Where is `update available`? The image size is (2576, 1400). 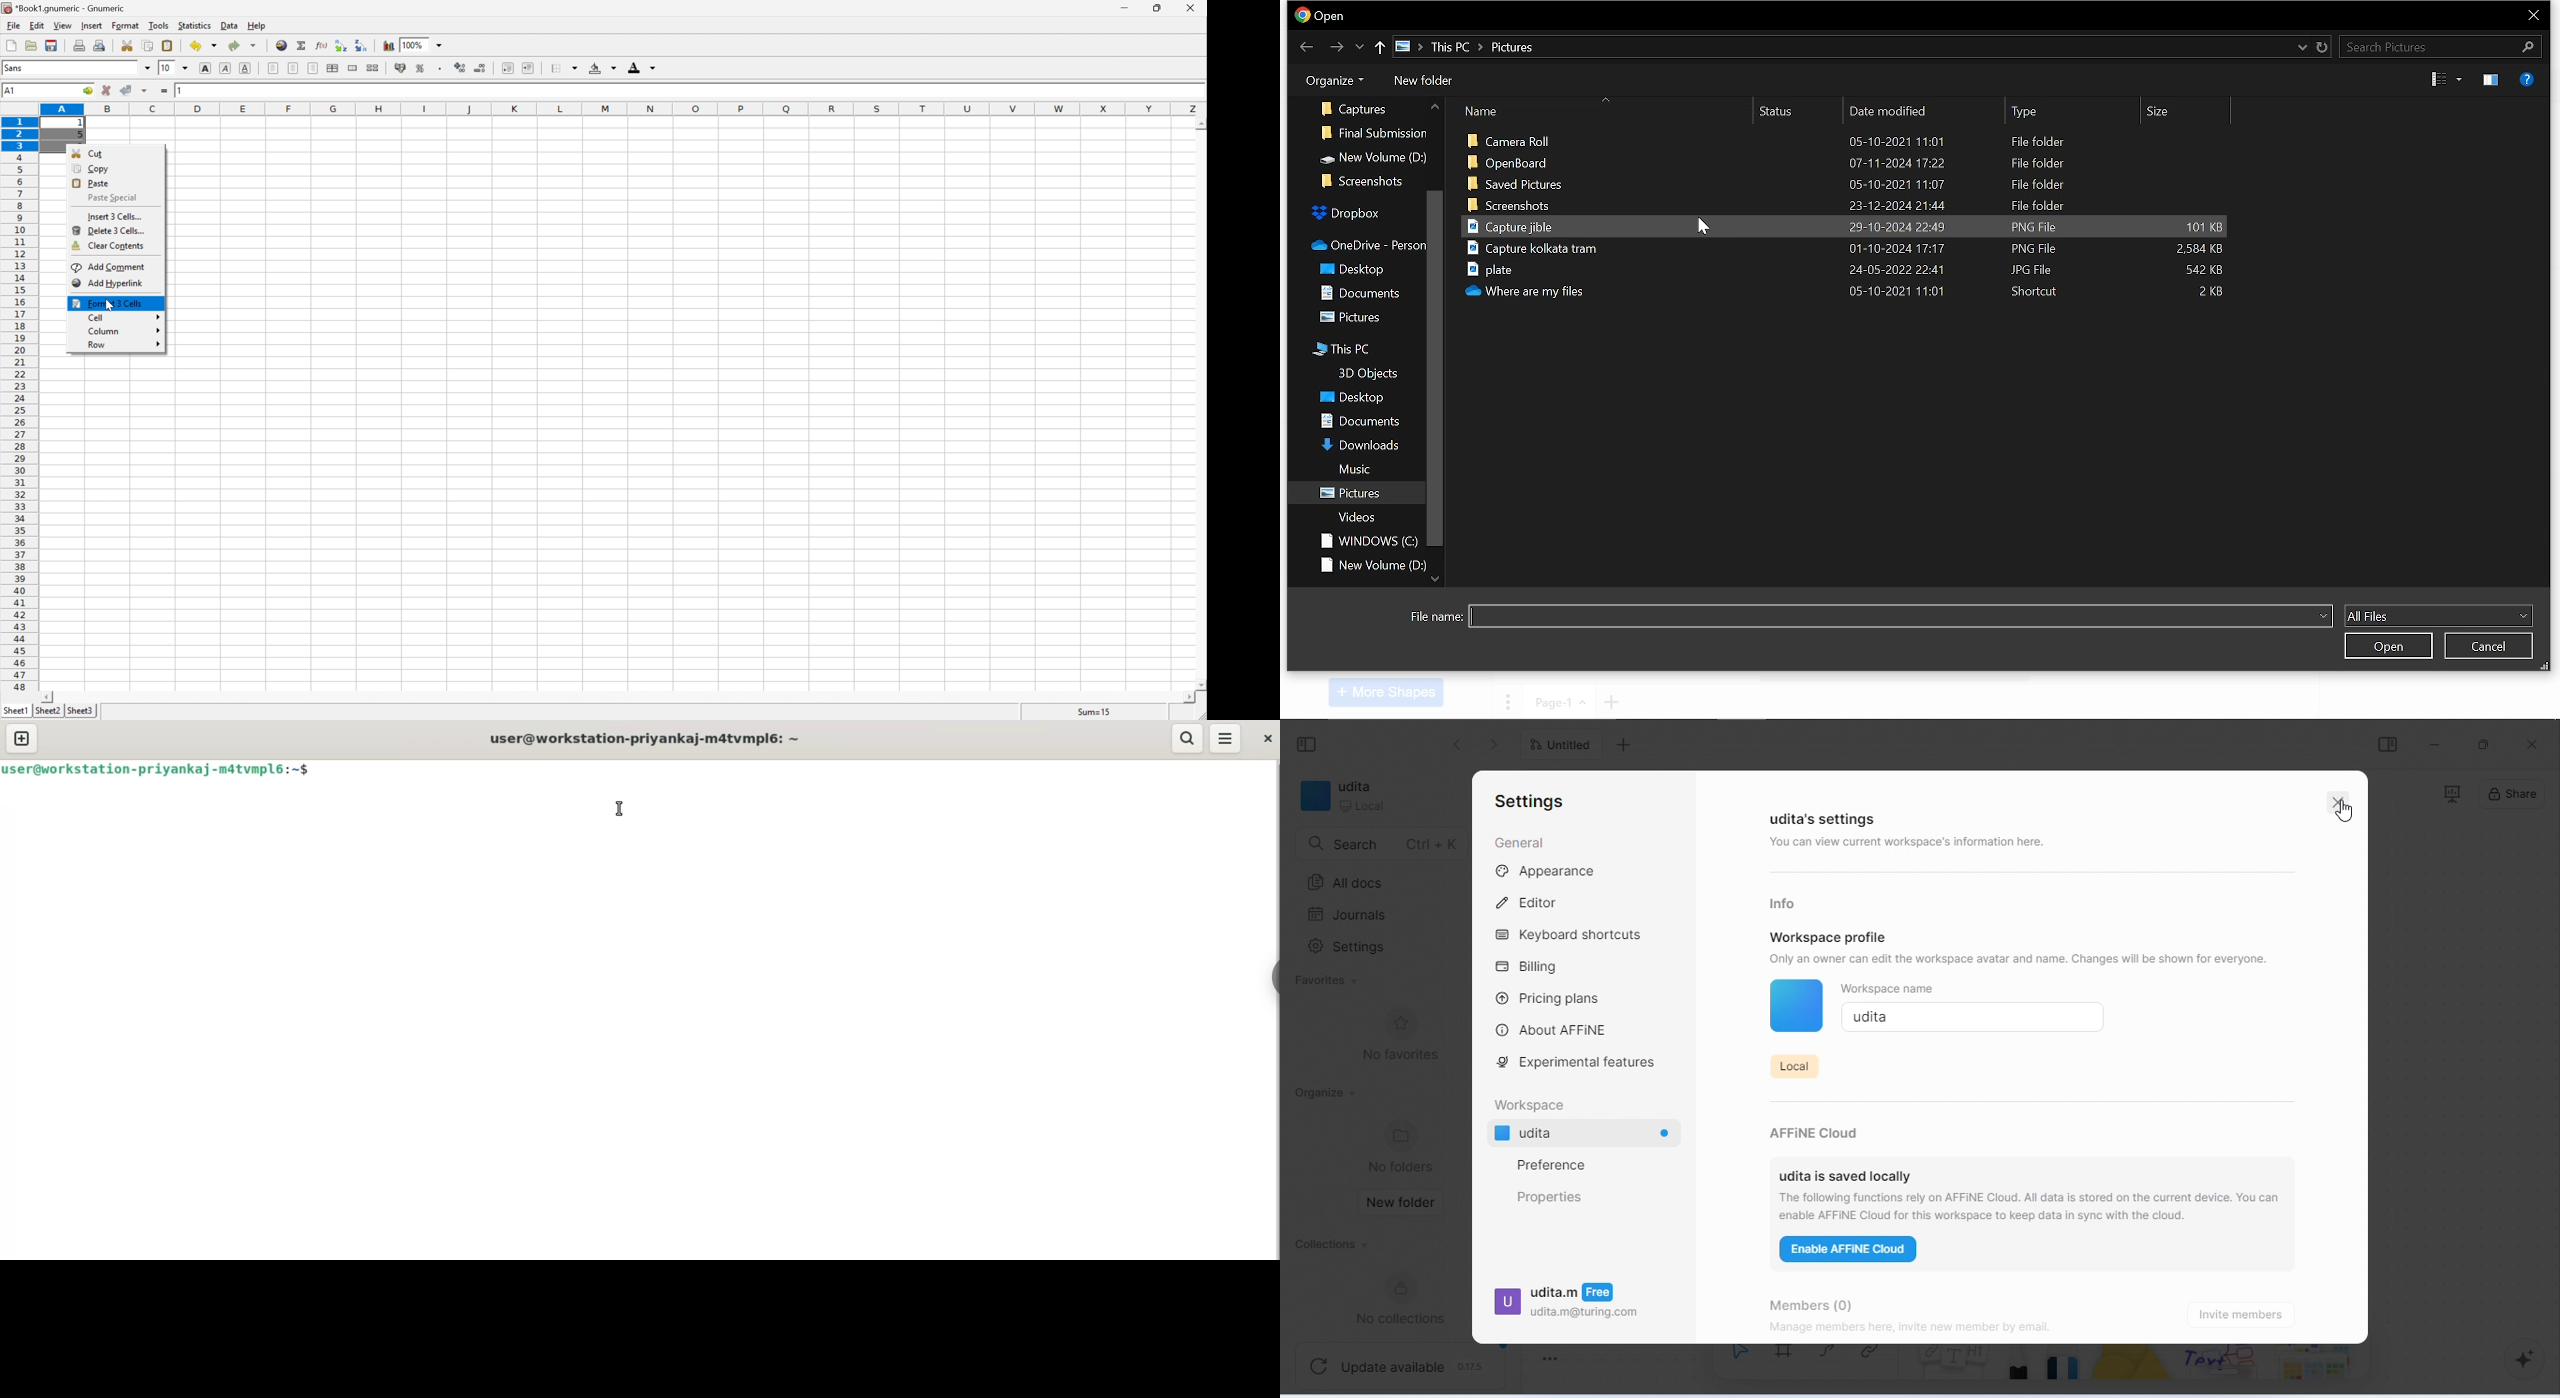
update available is located at coordinates (1402, 1364).